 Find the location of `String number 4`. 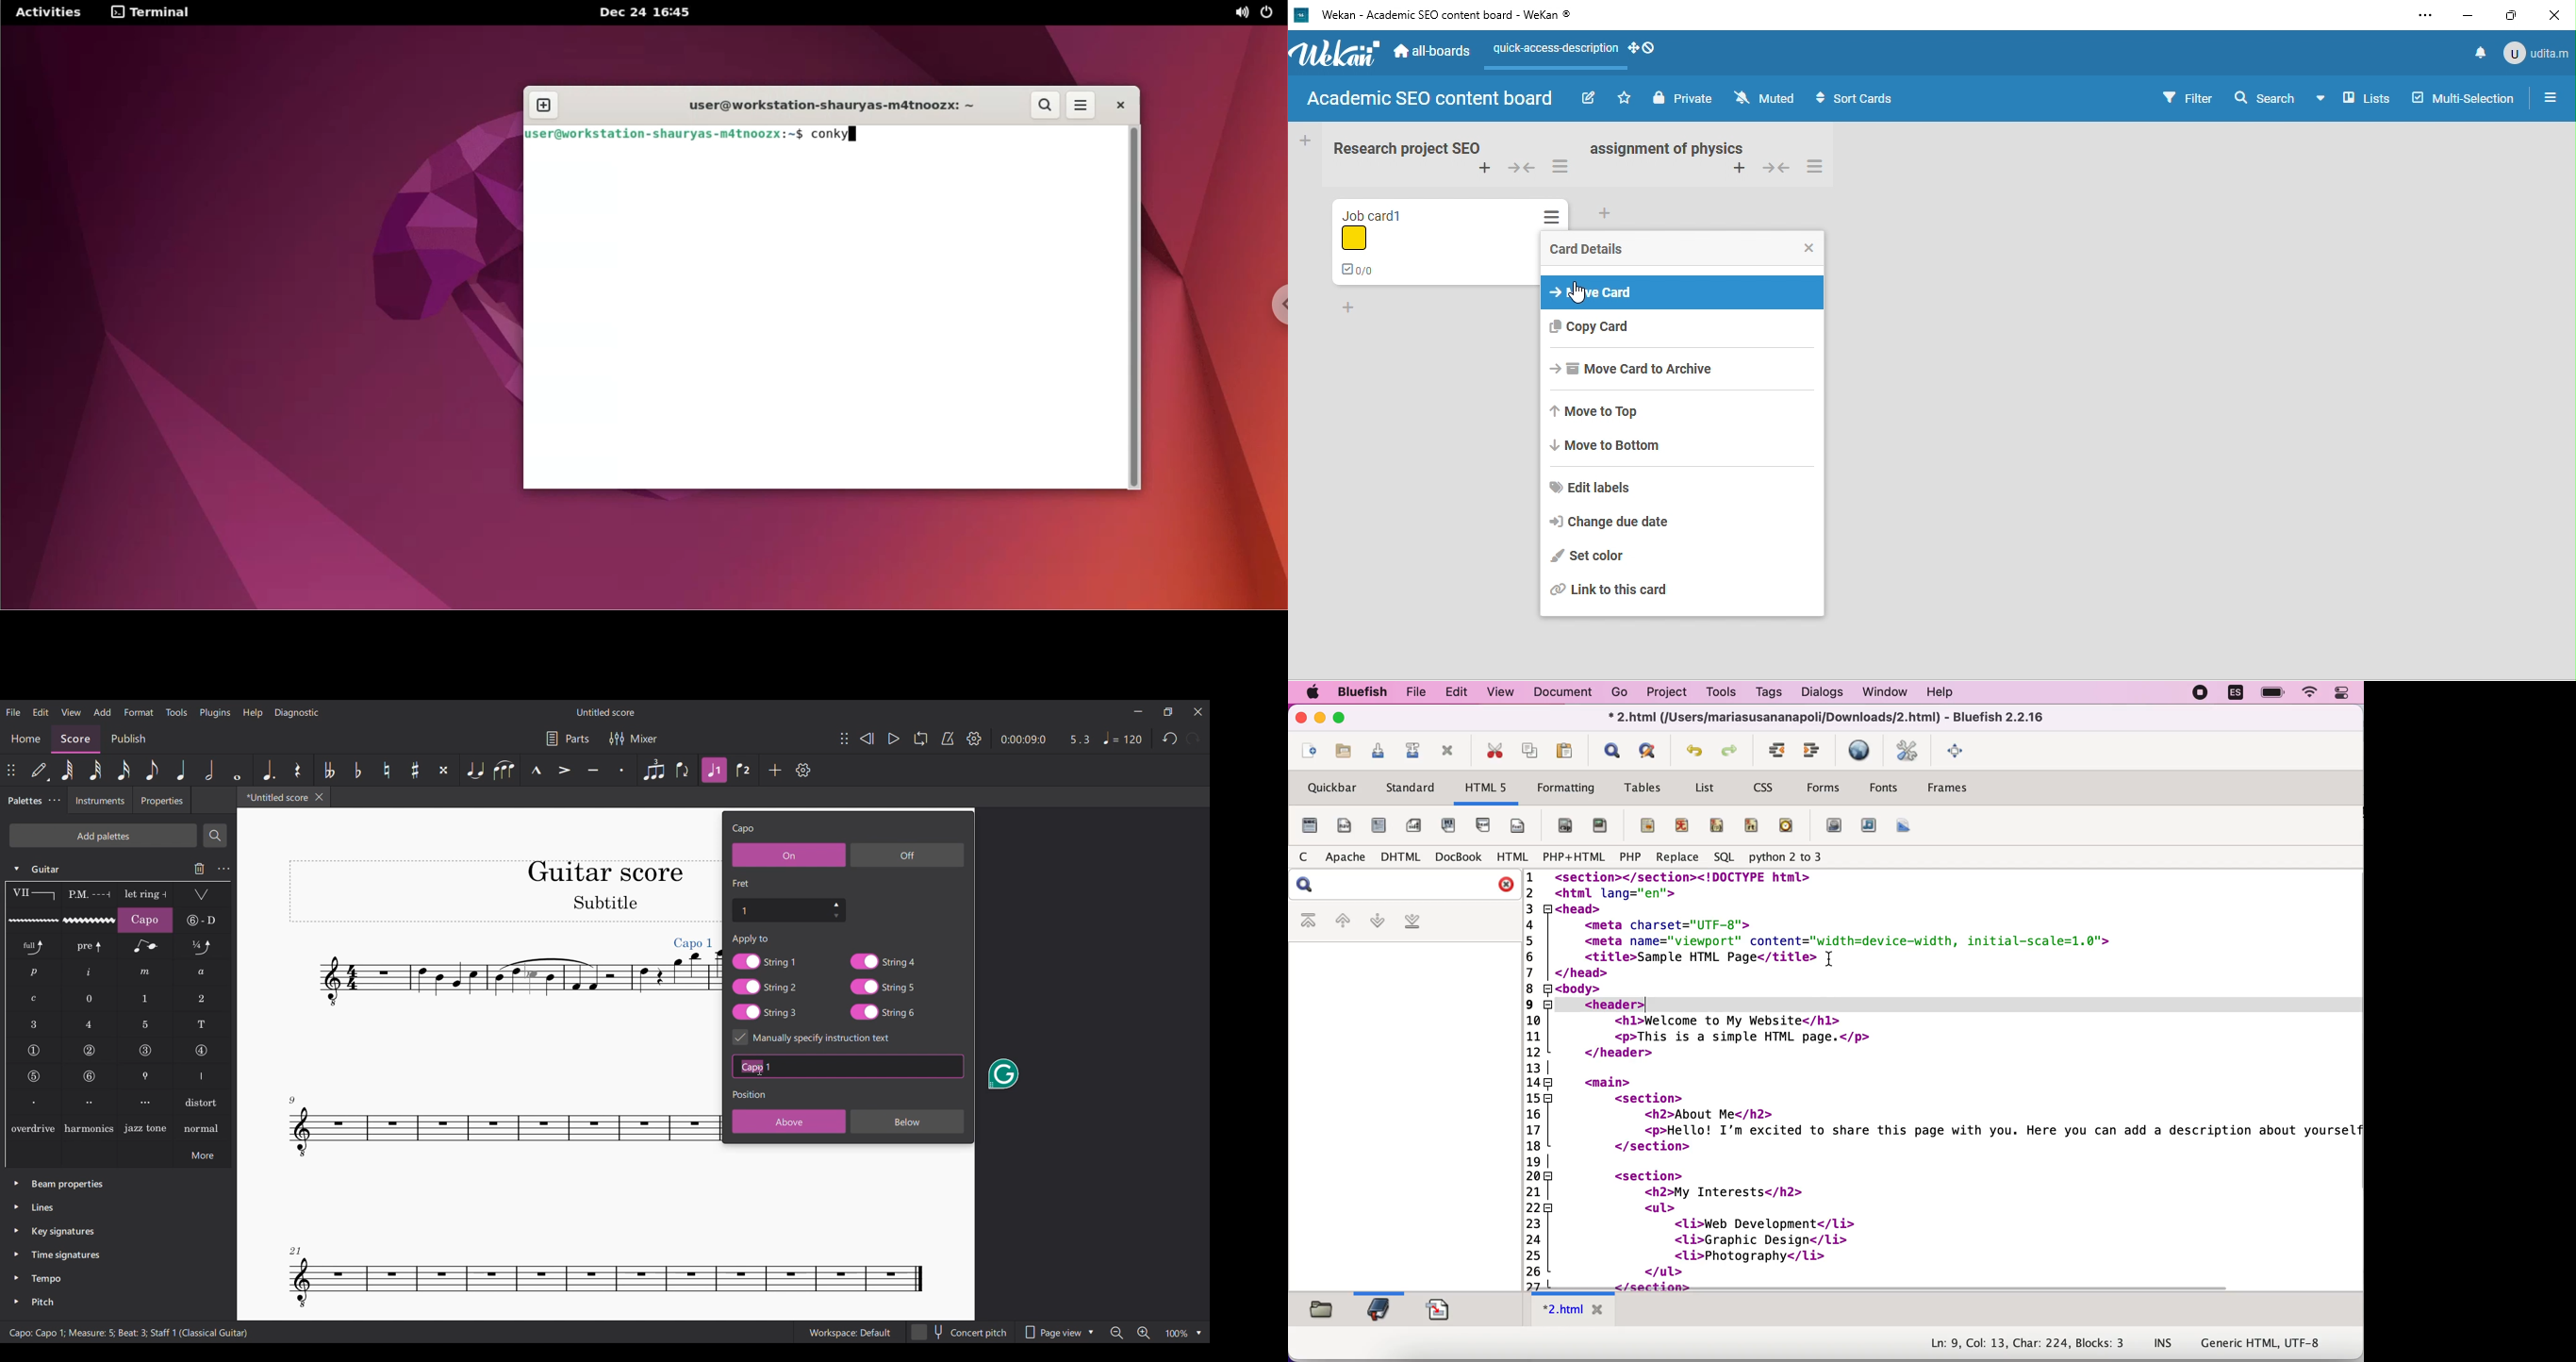

String number 4 is located at coordinates (201, 1051).